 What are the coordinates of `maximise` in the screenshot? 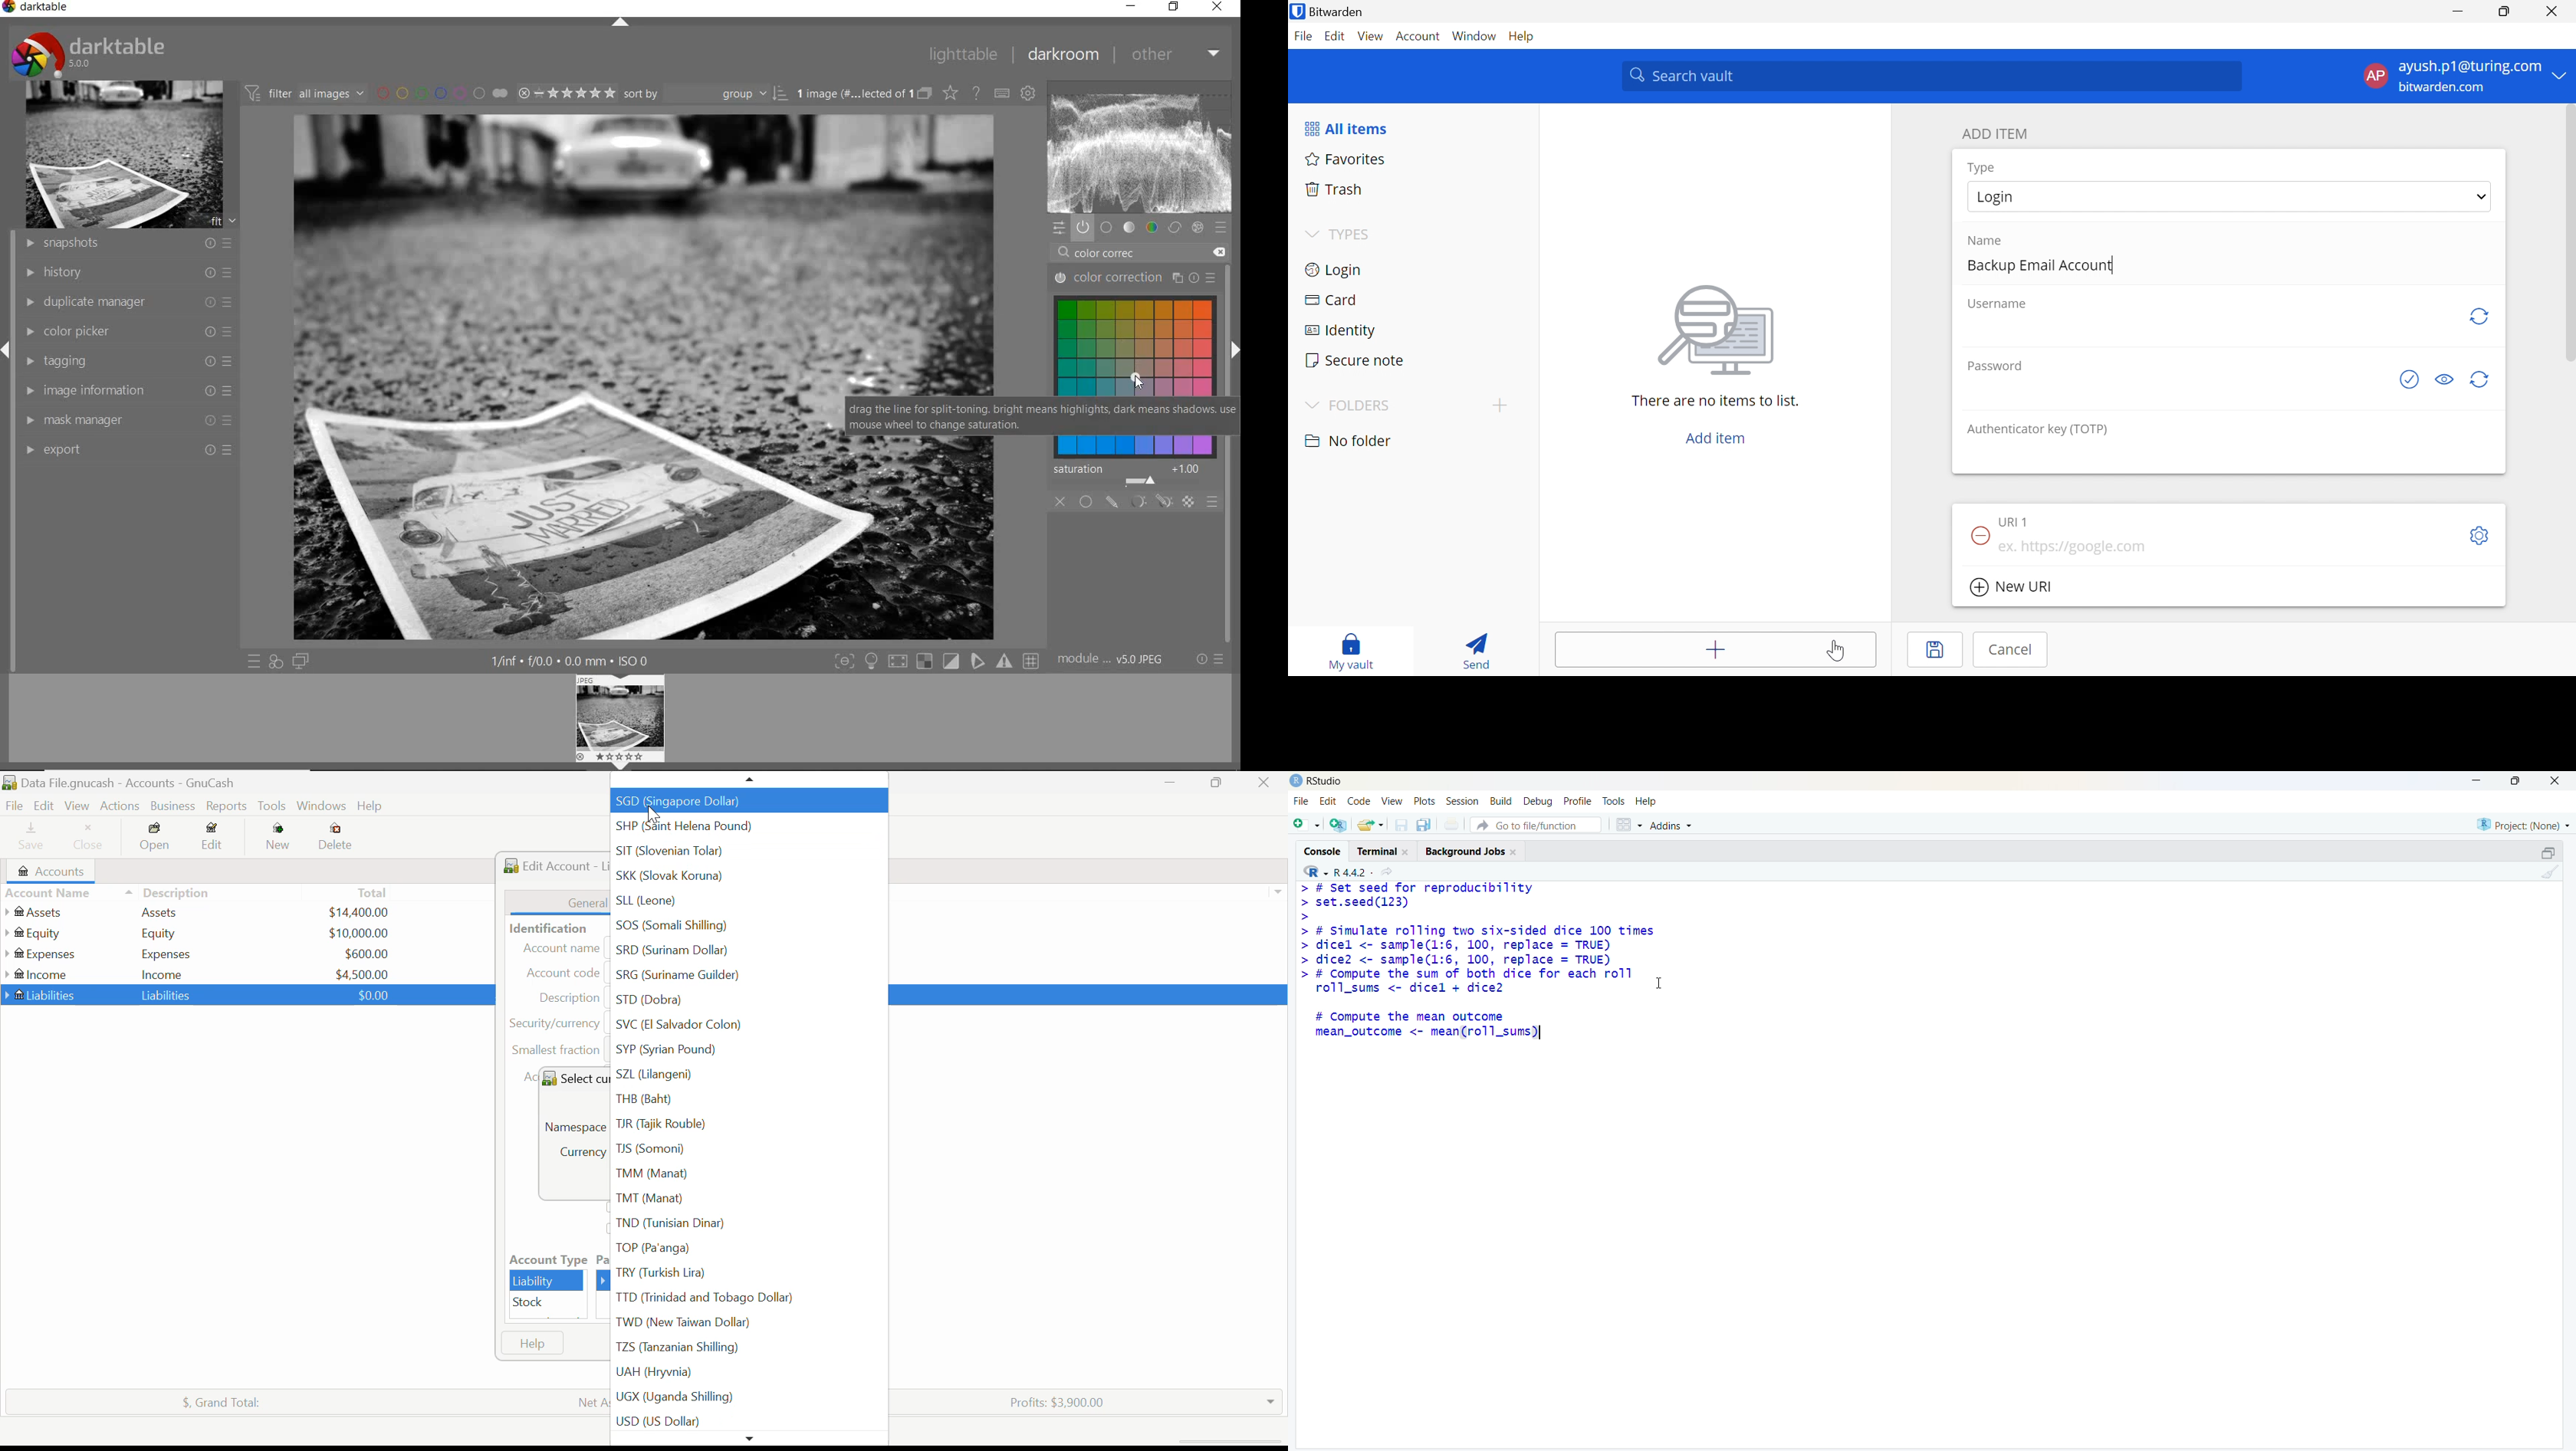 It's located at (2519, 780).